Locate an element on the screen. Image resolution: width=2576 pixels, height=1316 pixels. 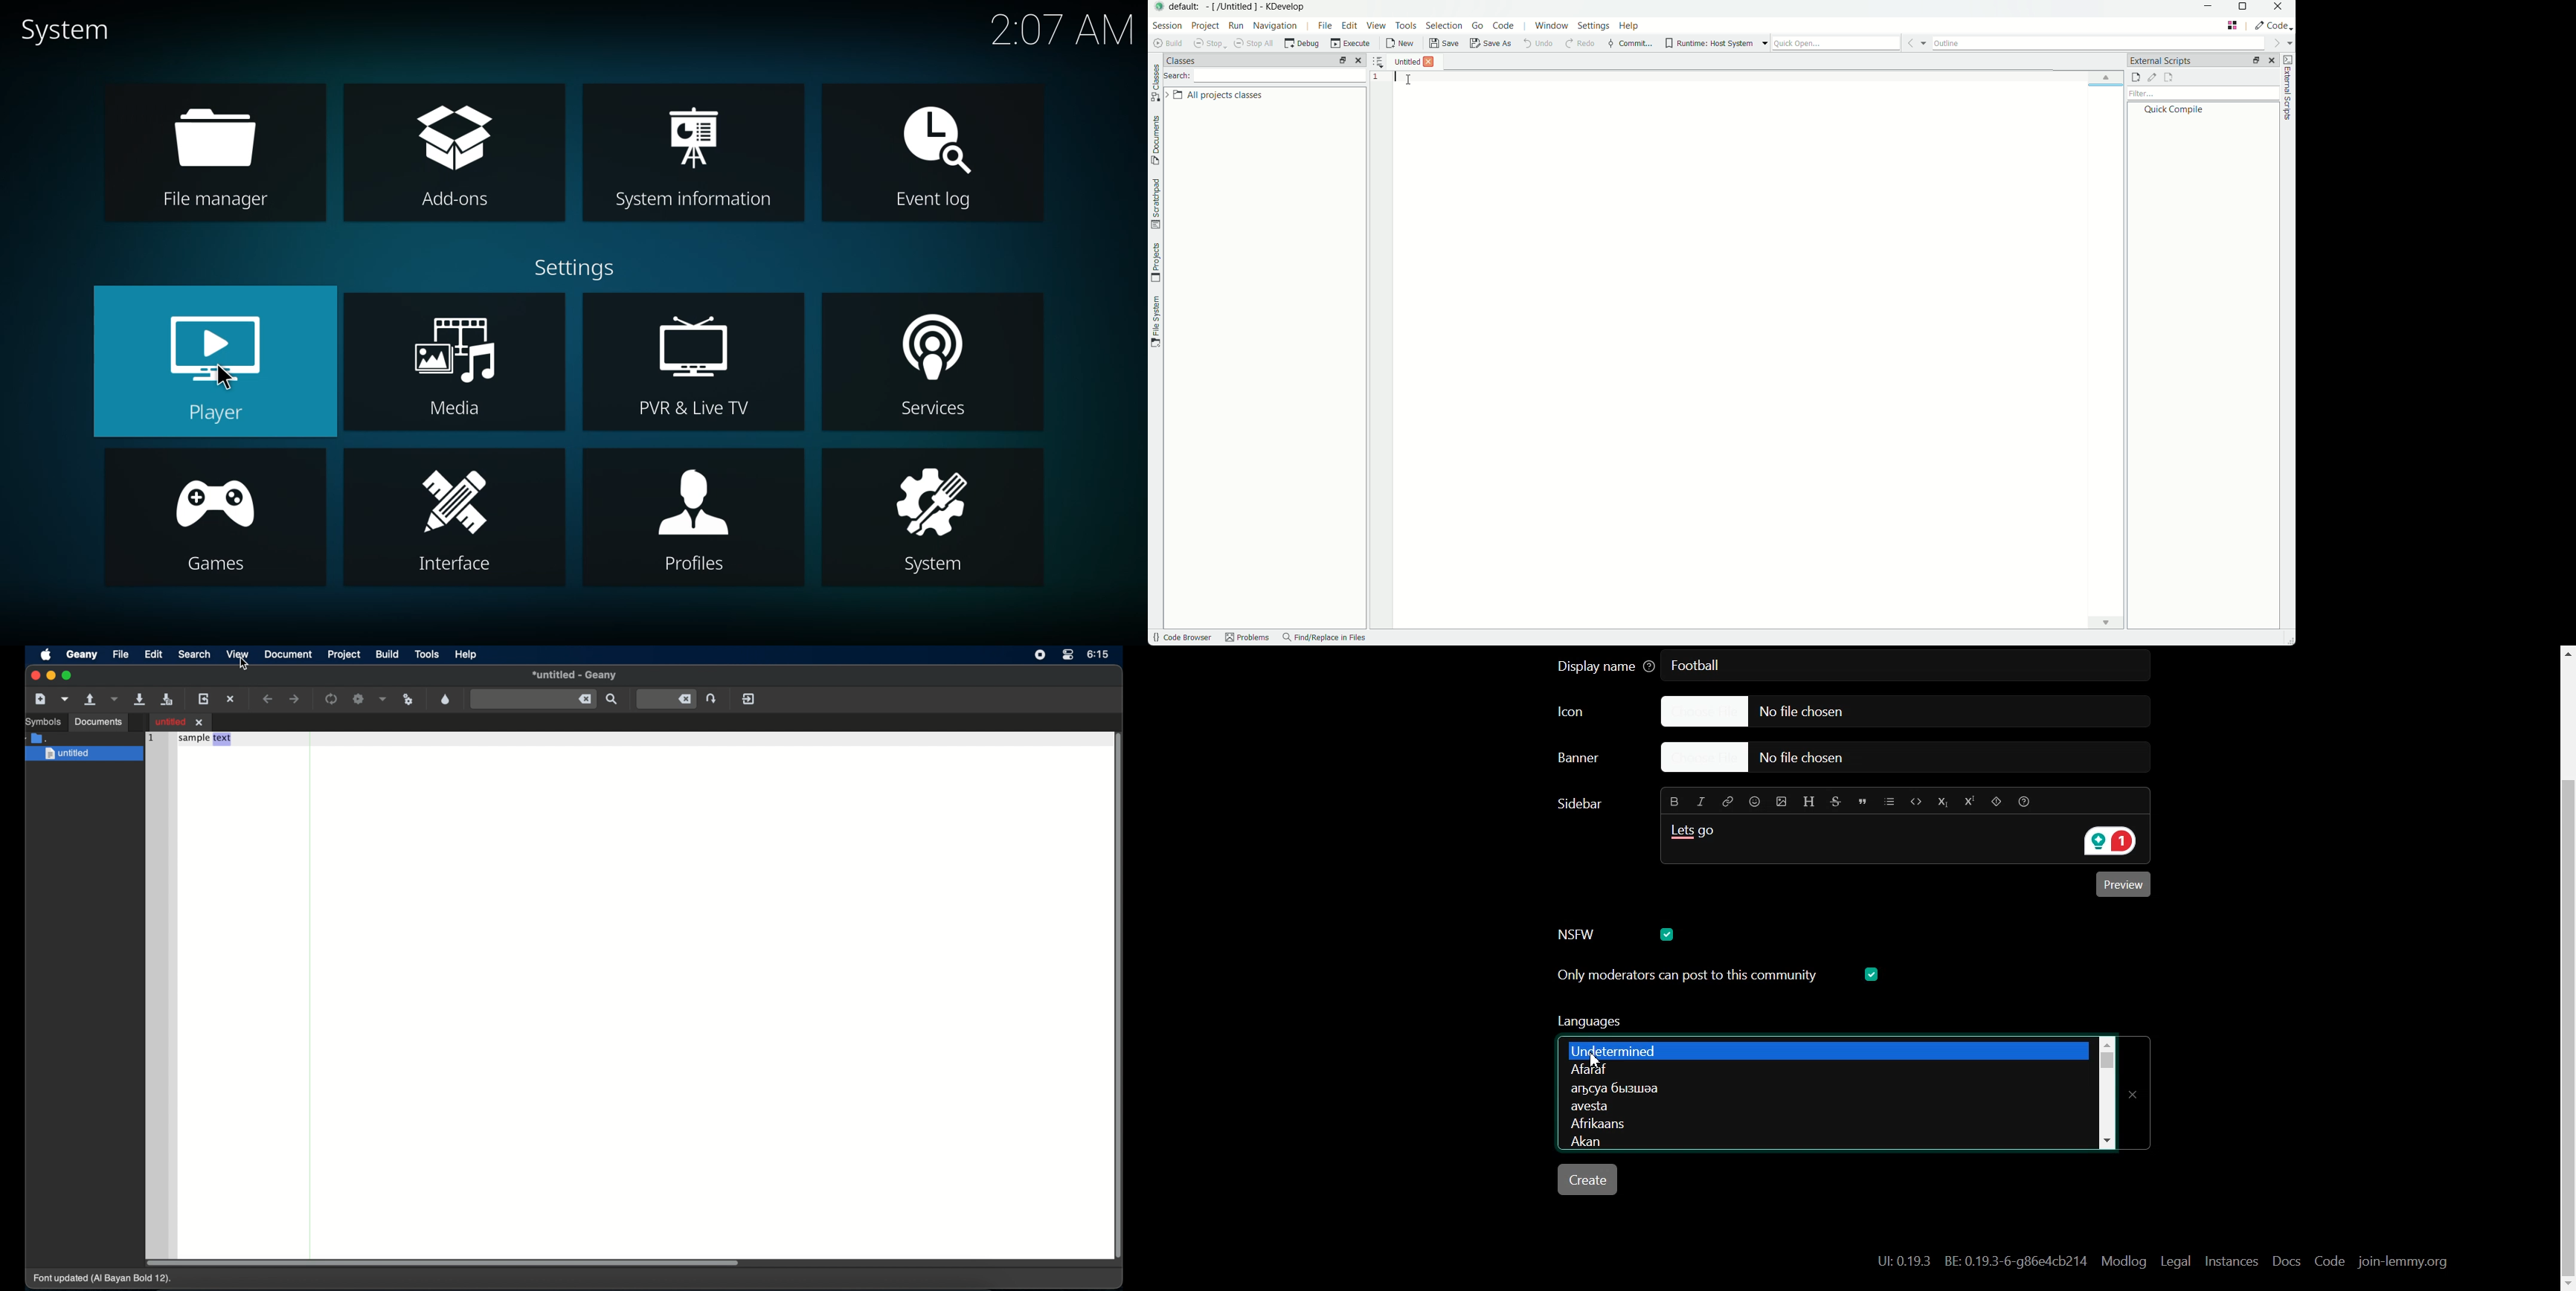
file manager is located at coordinates (219, 152).